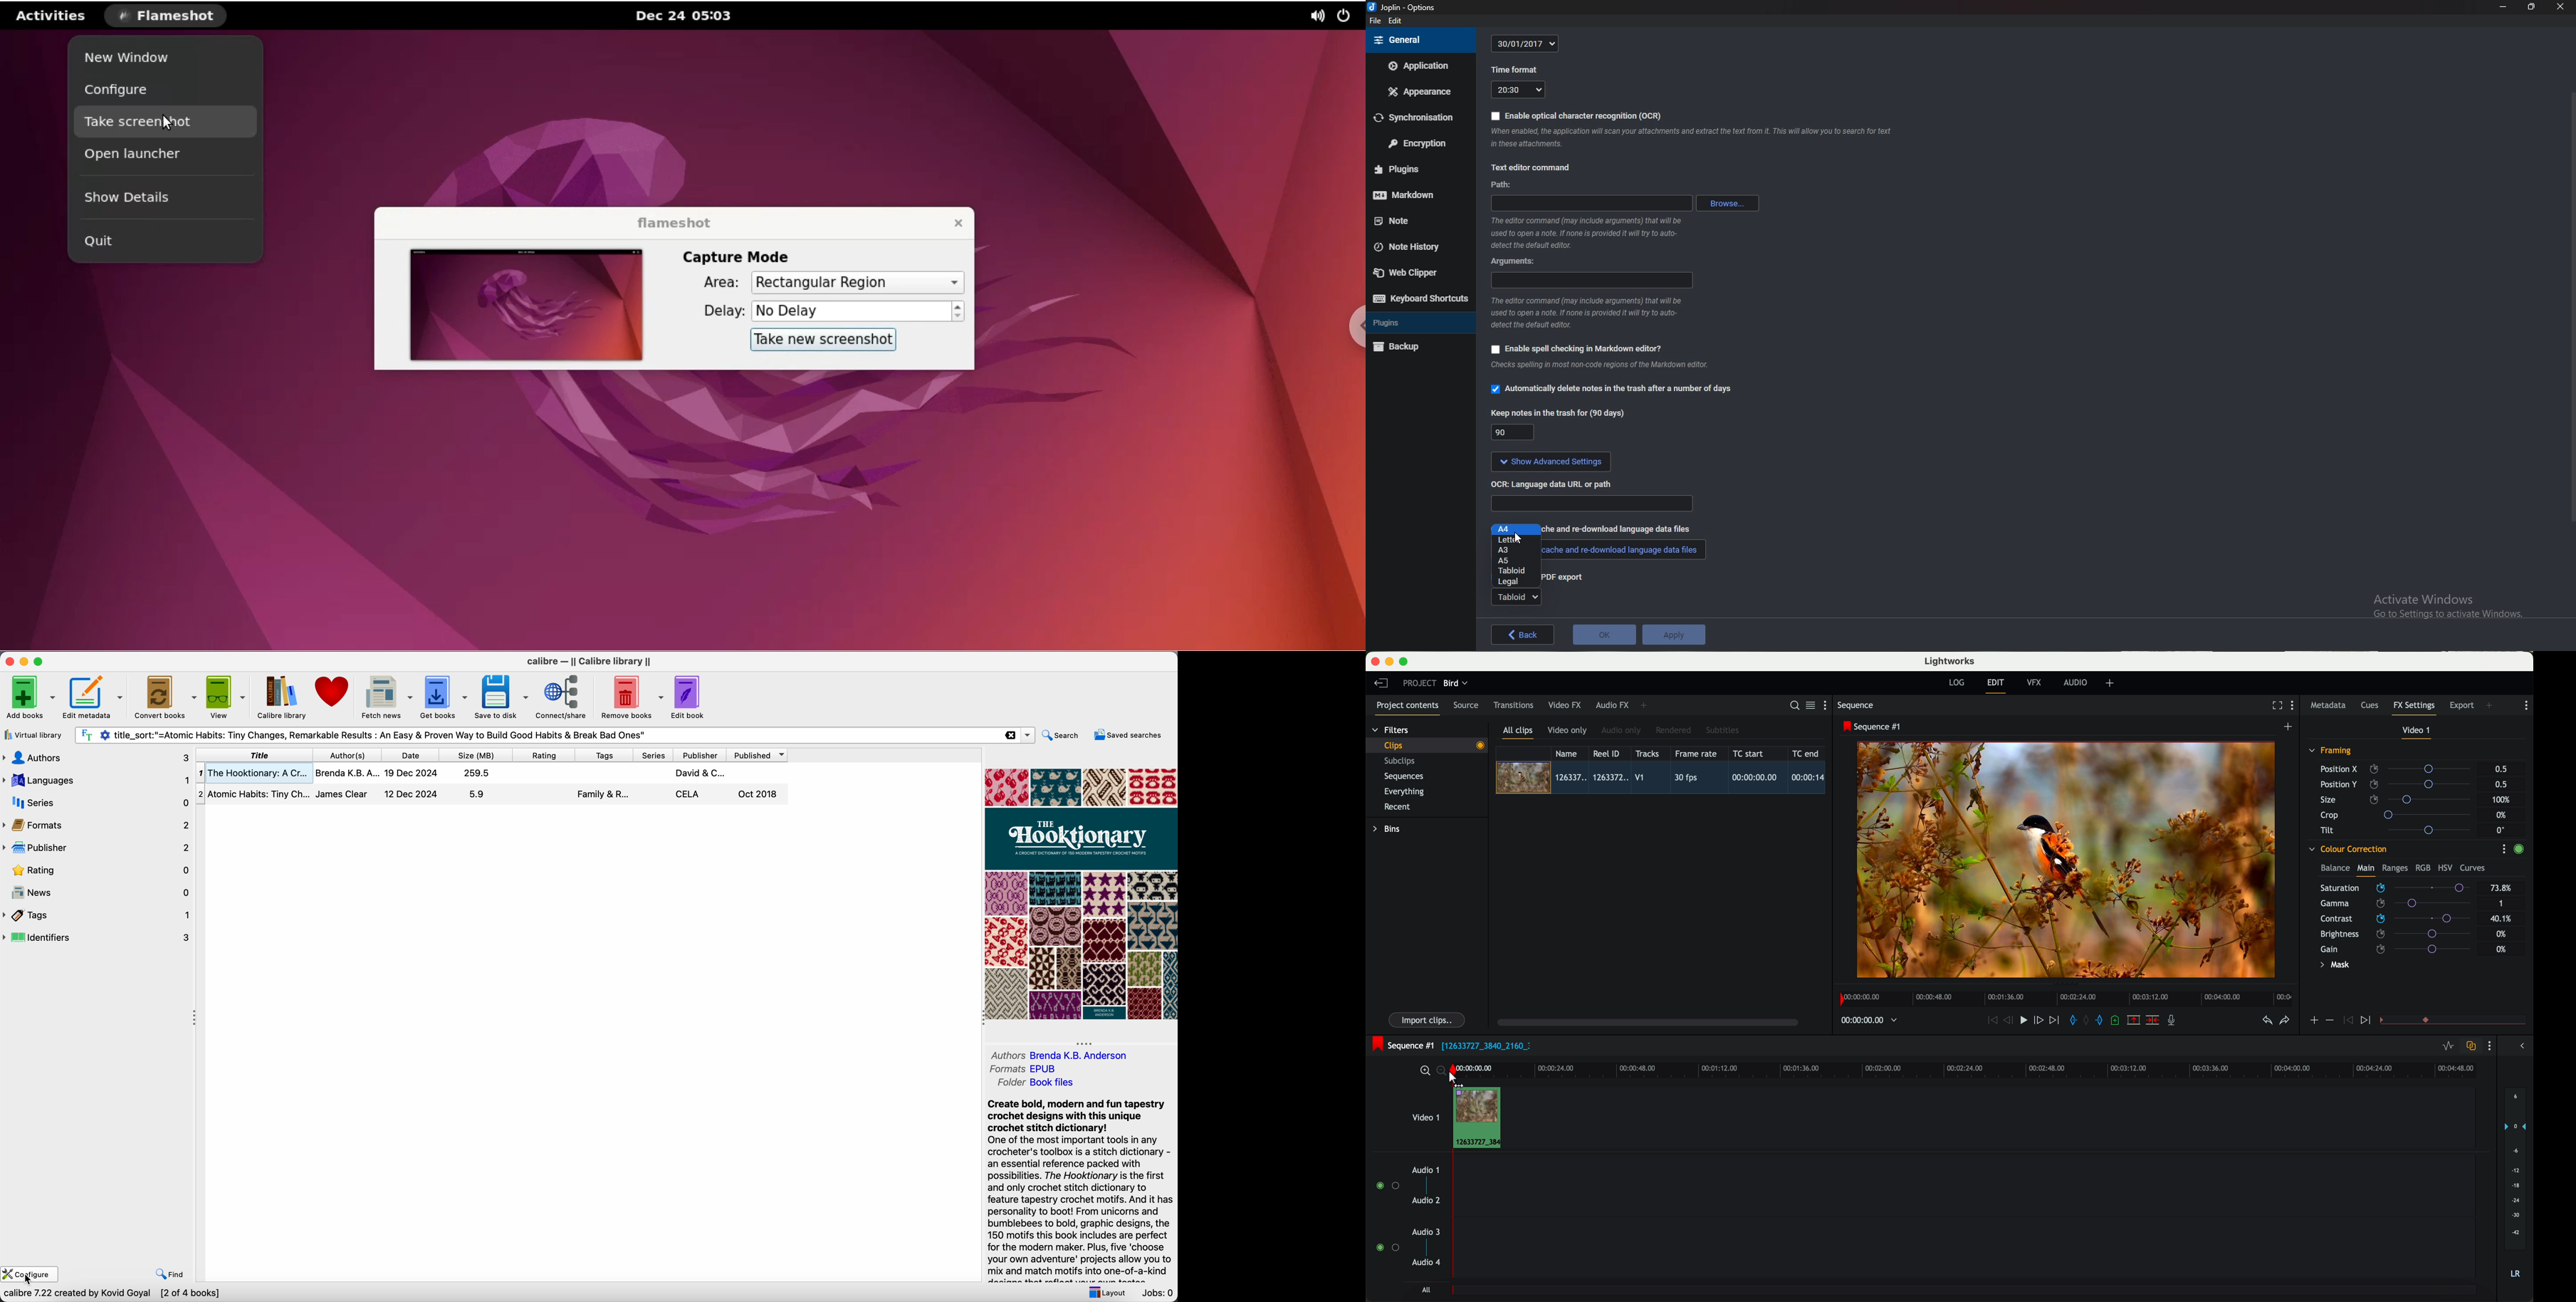  Describe the element at coordinates (1696, 754) in the screenshot. I see `frame rate` at that location.